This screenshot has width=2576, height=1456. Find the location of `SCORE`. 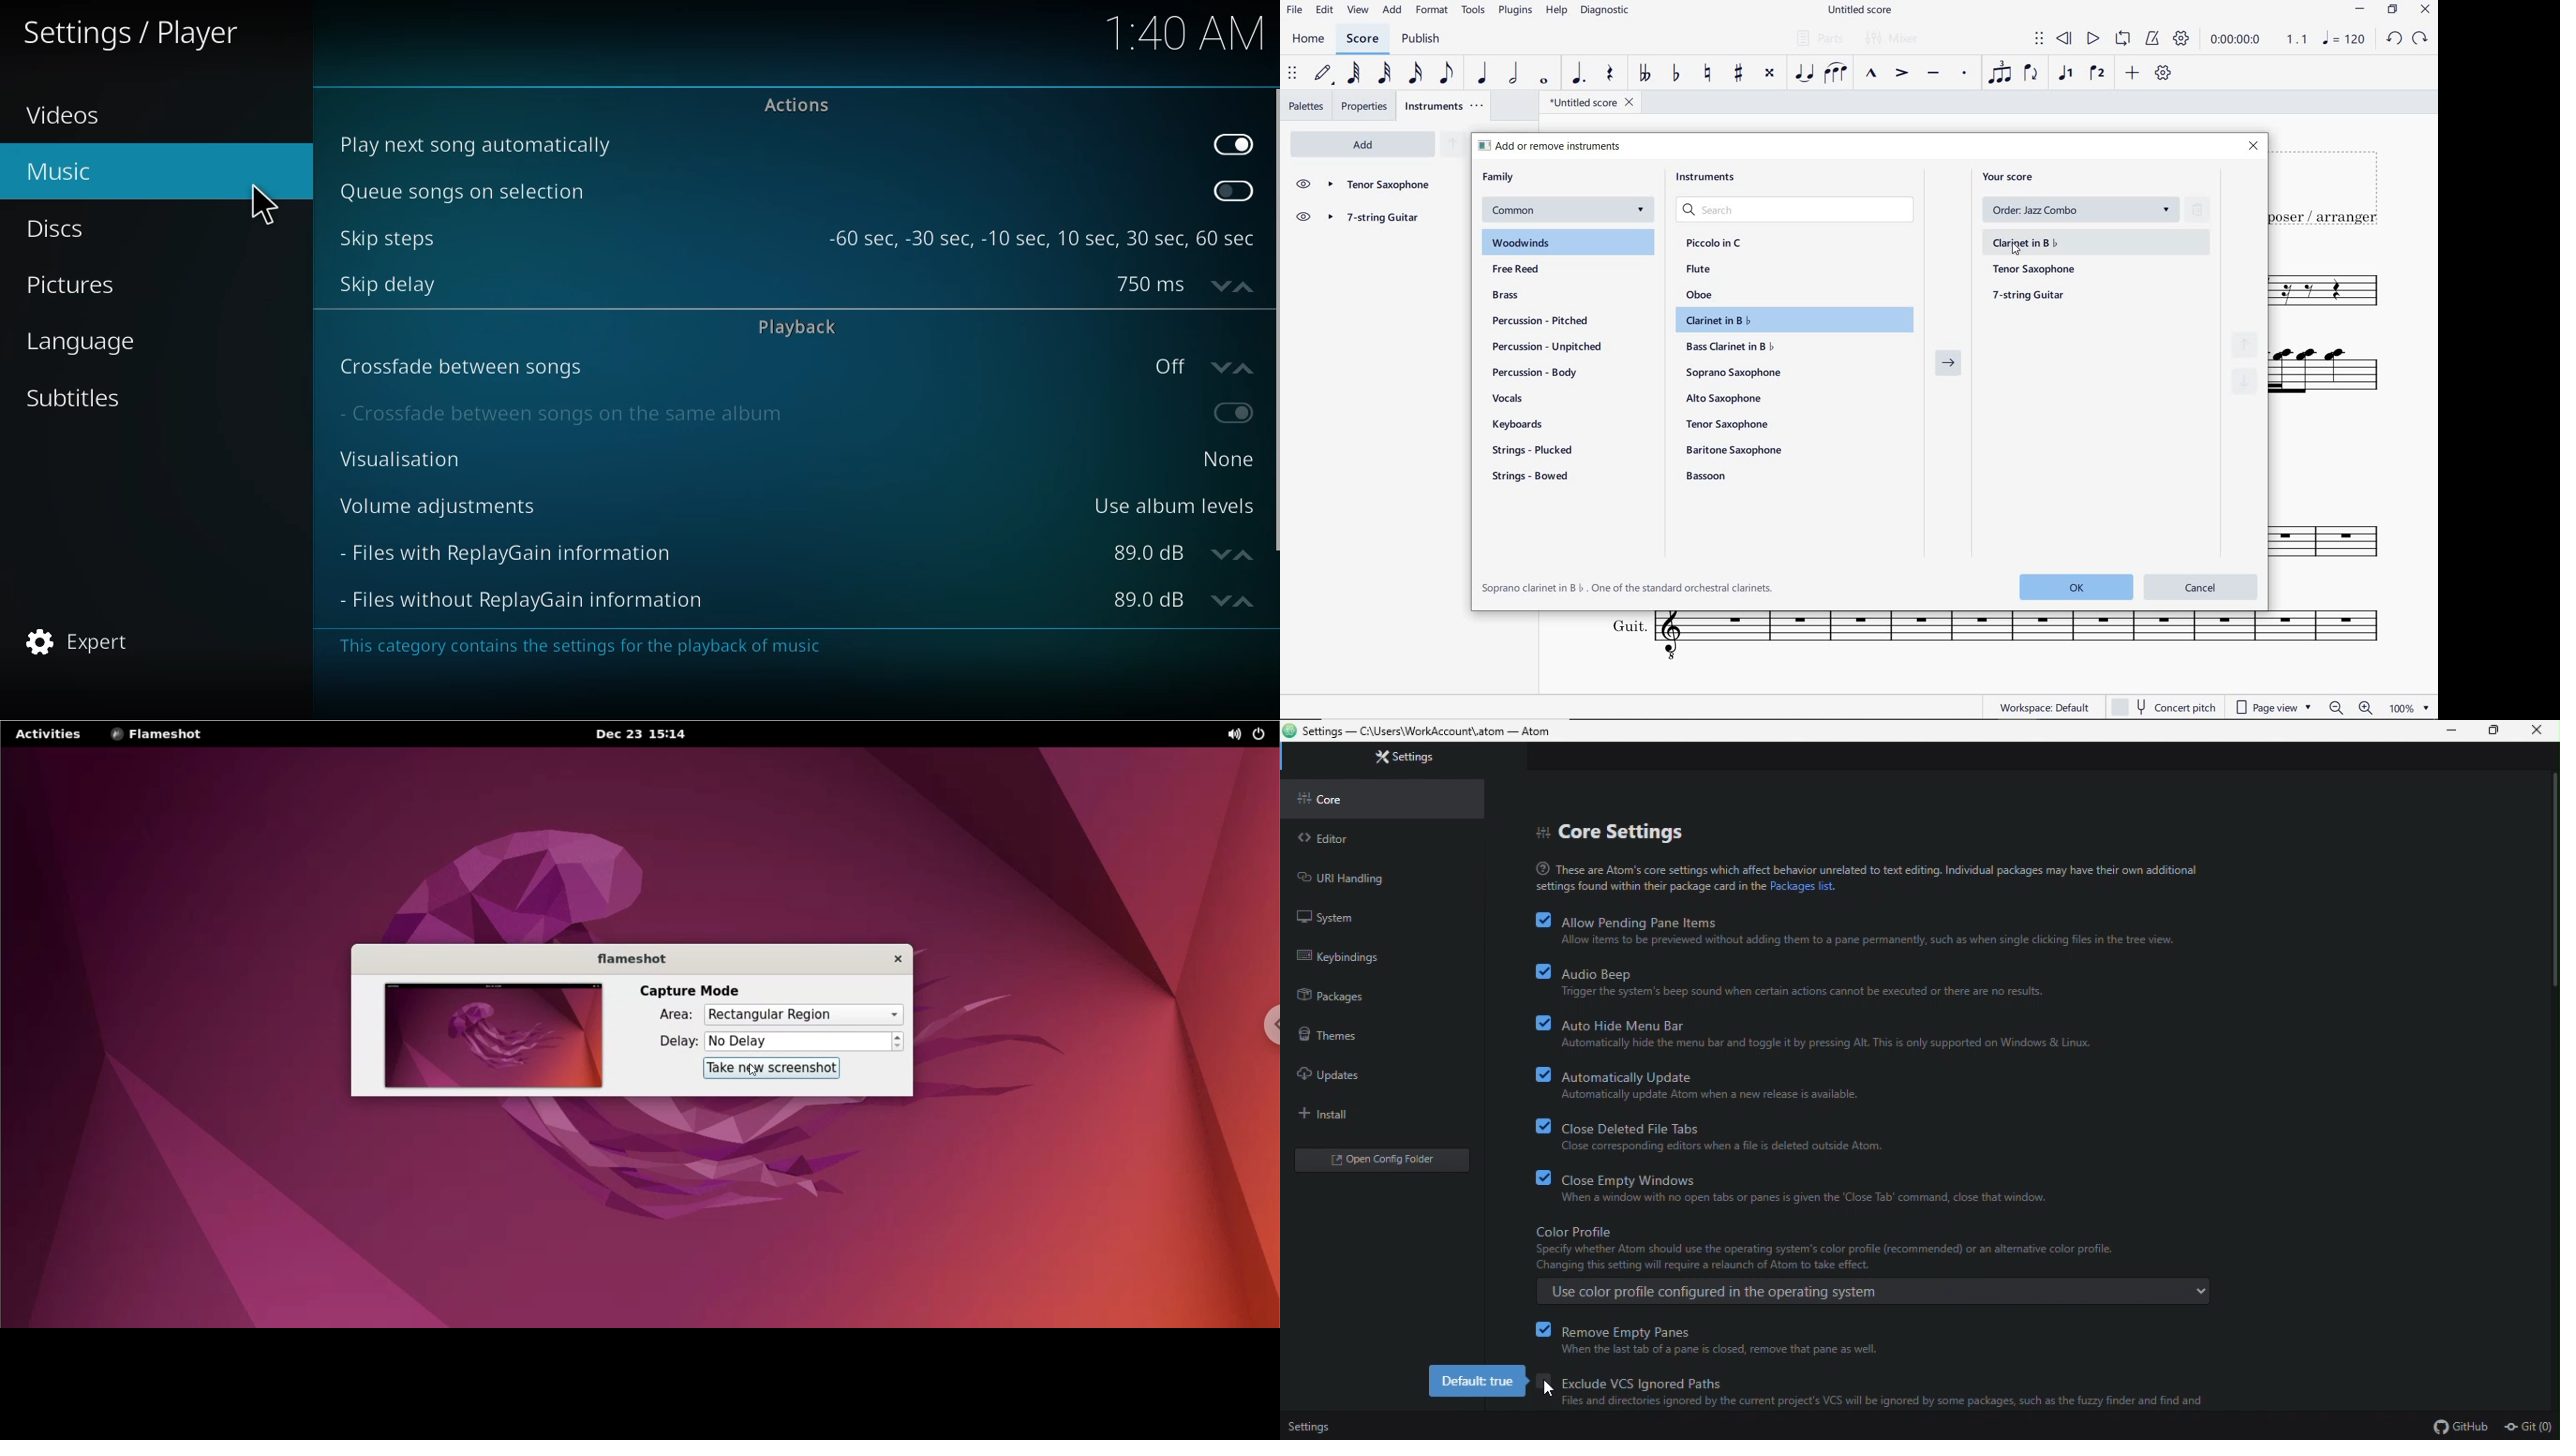

SCORE is located at coordinates (1361, 39).